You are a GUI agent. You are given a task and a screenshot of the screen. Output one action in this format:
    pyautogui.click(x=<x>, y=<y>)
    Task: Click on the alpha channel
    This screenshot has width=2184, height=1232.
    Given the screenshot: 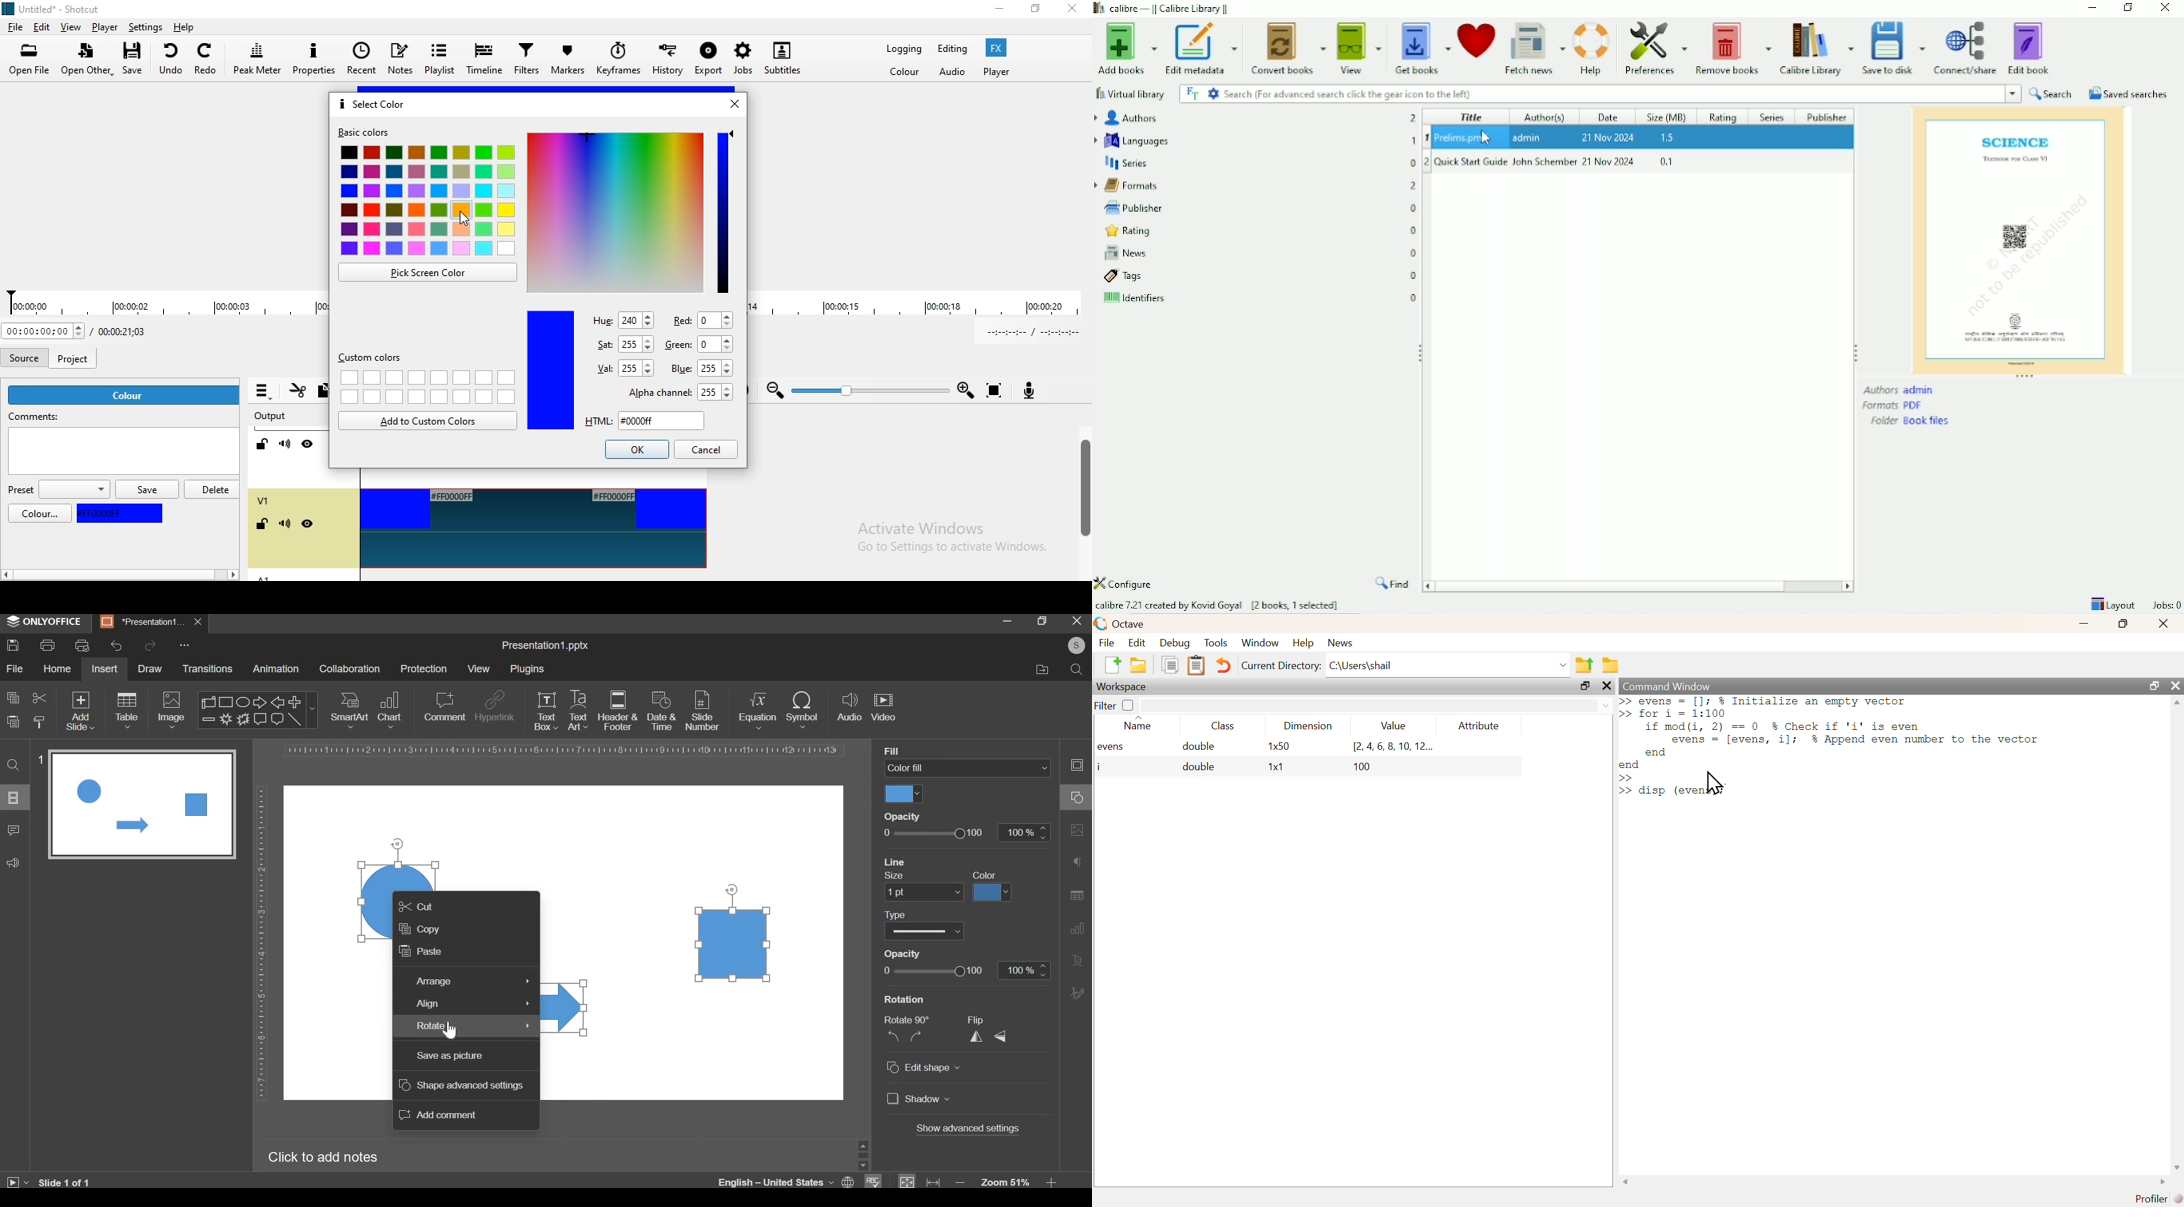 What is the action you would take?
    pyautogui.click(x=673, y=392)
    